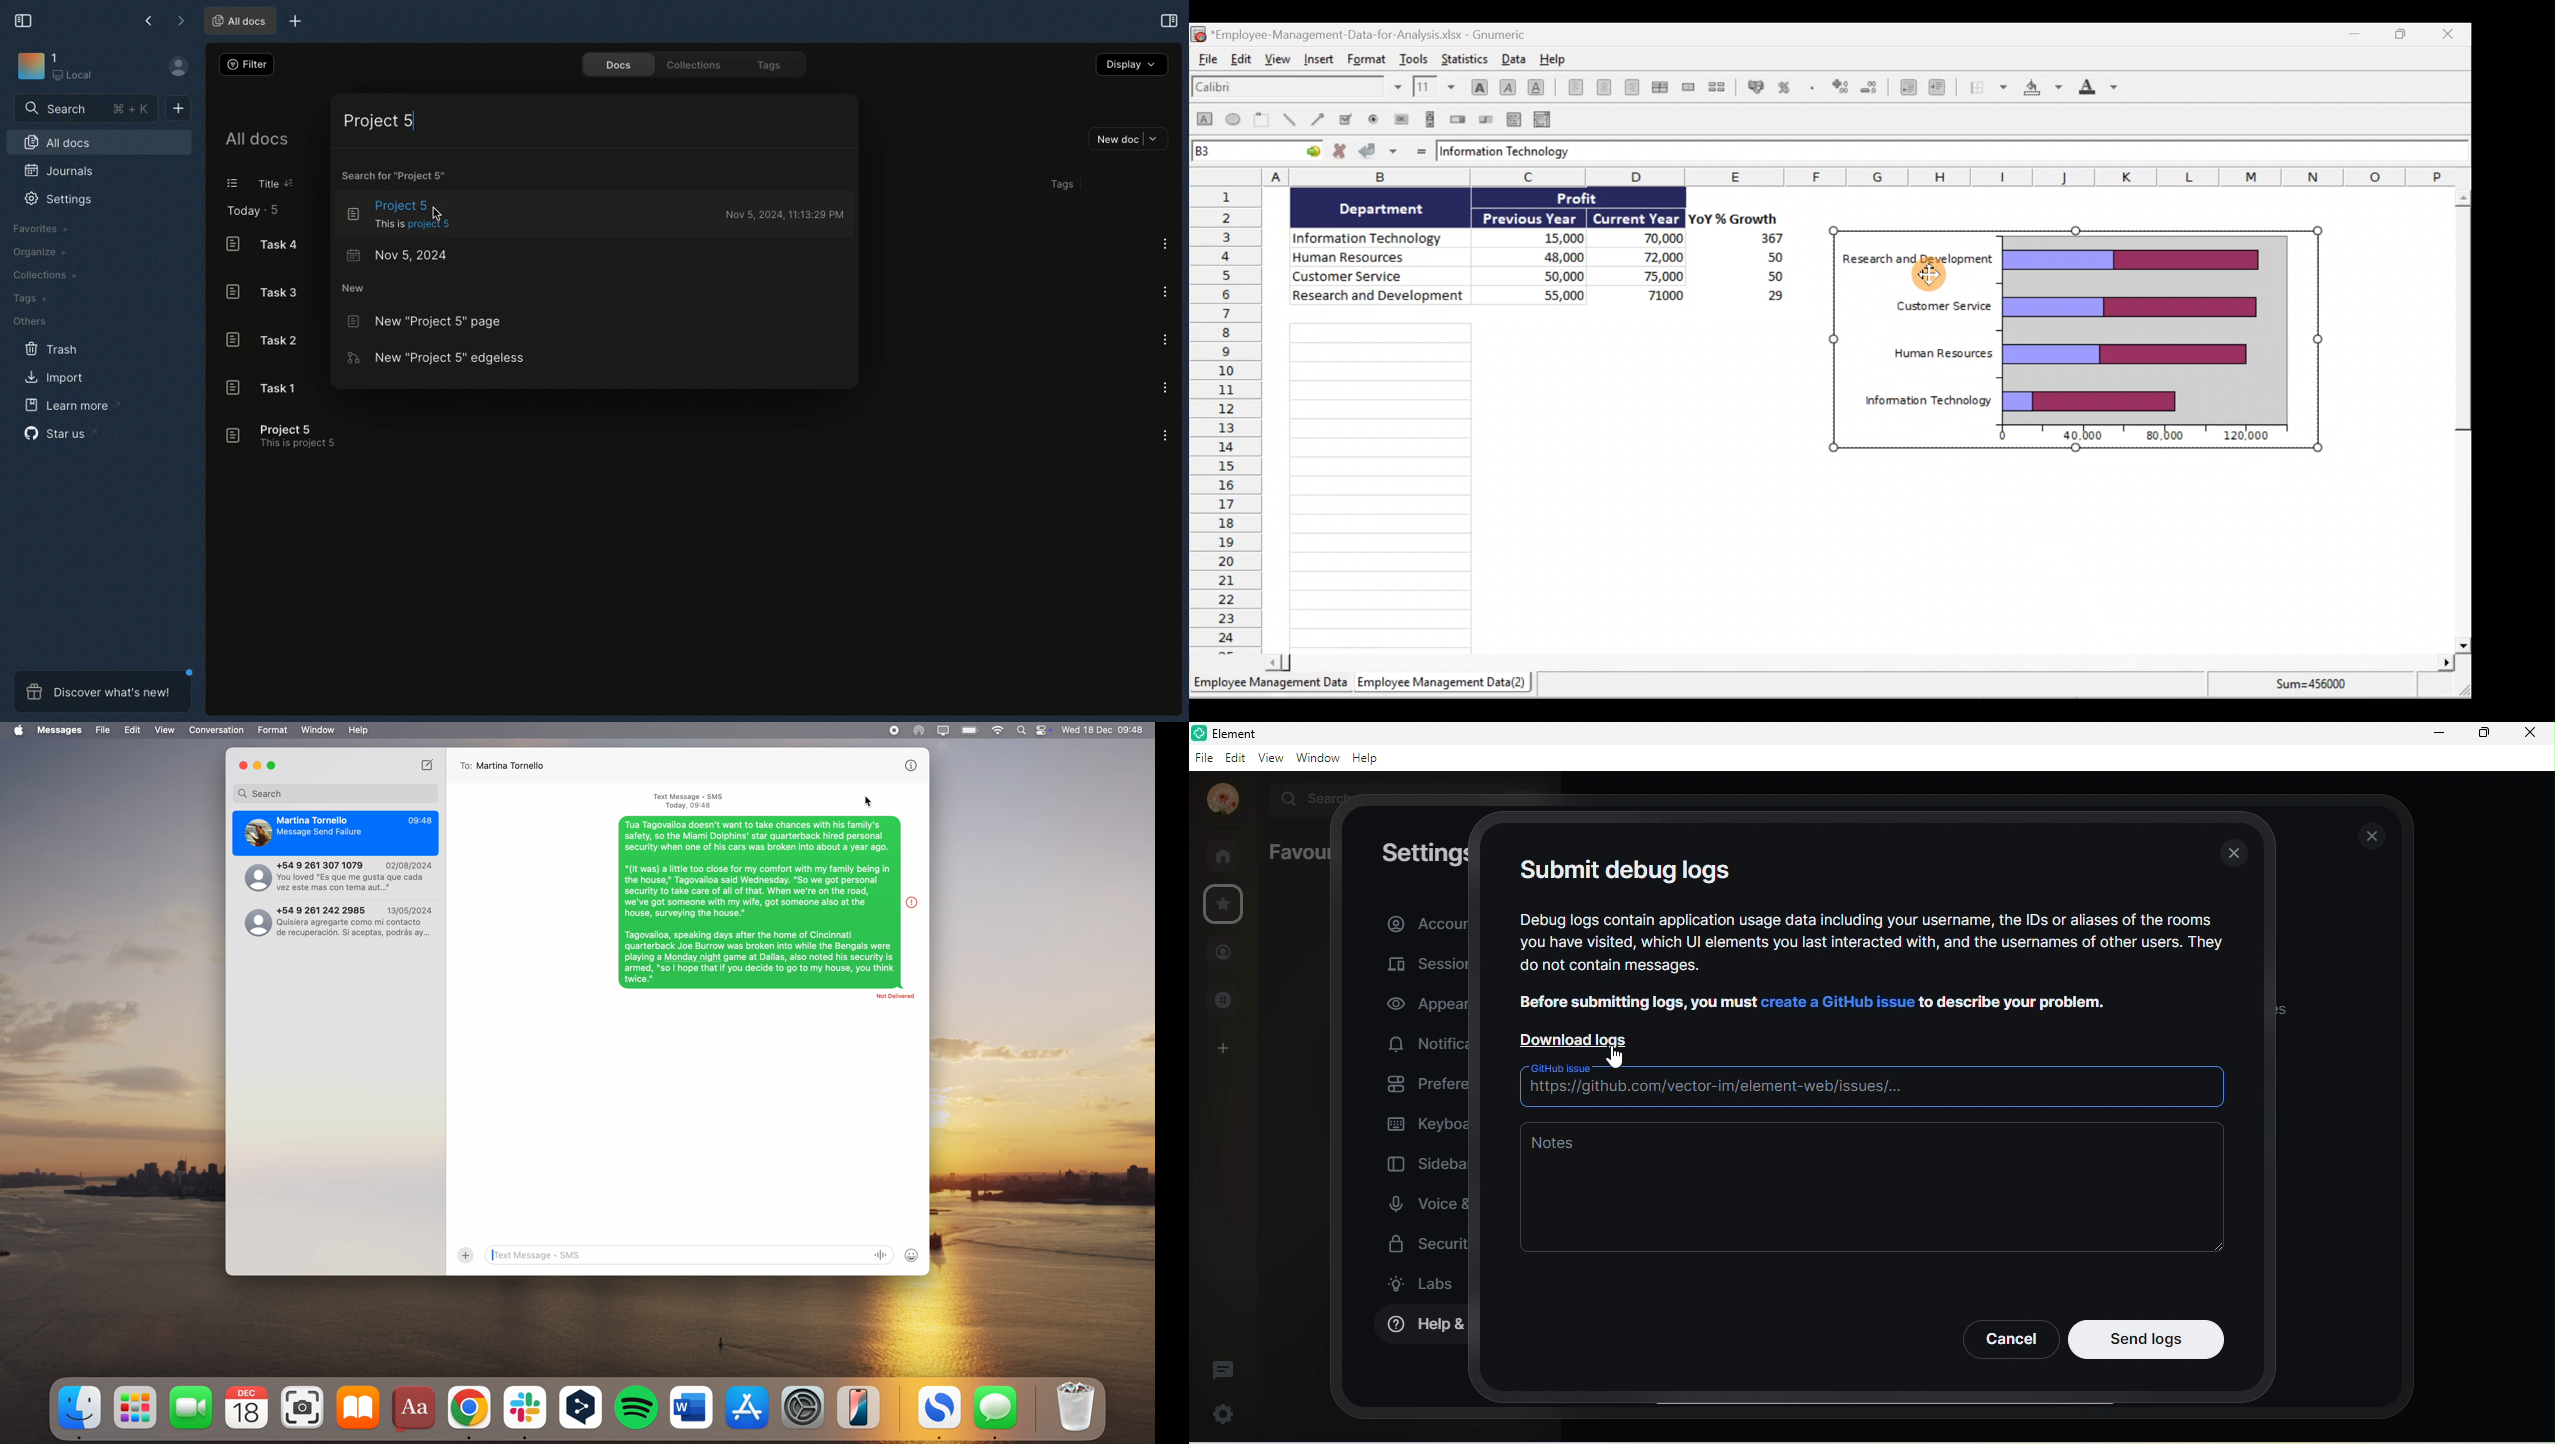  Describe the element at coordinates (233, 183) in the screenshot. I see `List view` at that location.